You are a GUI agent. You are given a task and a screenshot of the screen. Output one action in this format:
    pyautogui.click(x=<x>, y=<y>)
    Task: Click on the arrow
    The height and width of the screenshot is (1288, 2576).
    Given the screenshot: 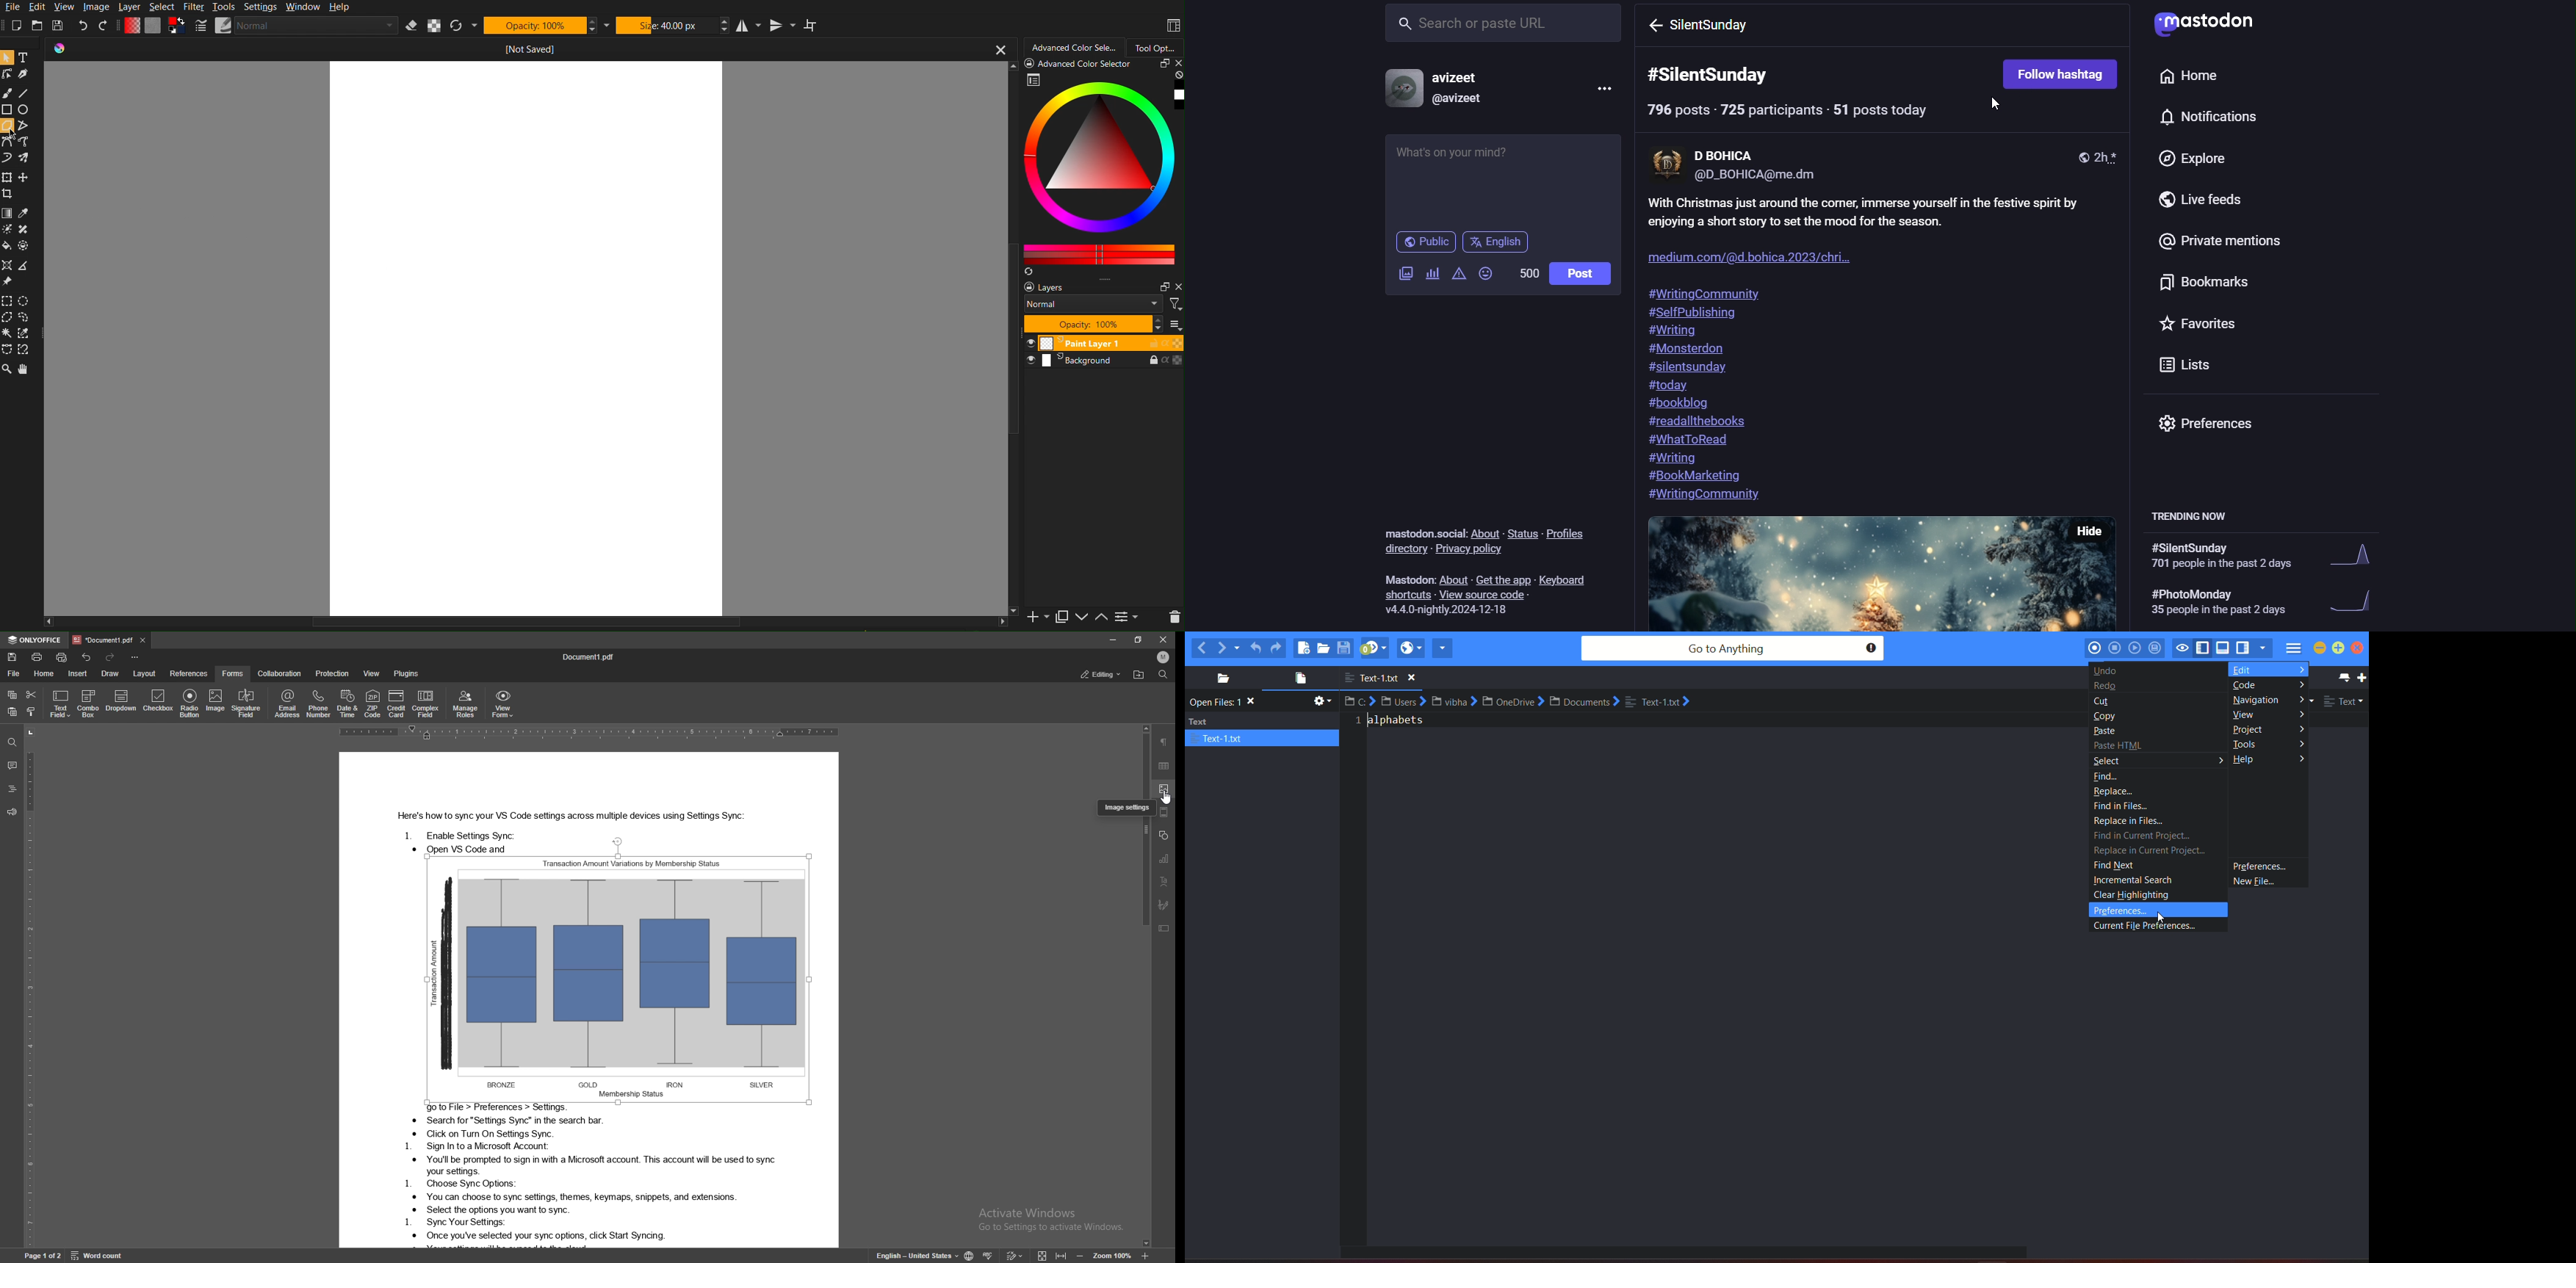 What is the action you would take?
    pyautogui.click(x=2218, y=762)
    